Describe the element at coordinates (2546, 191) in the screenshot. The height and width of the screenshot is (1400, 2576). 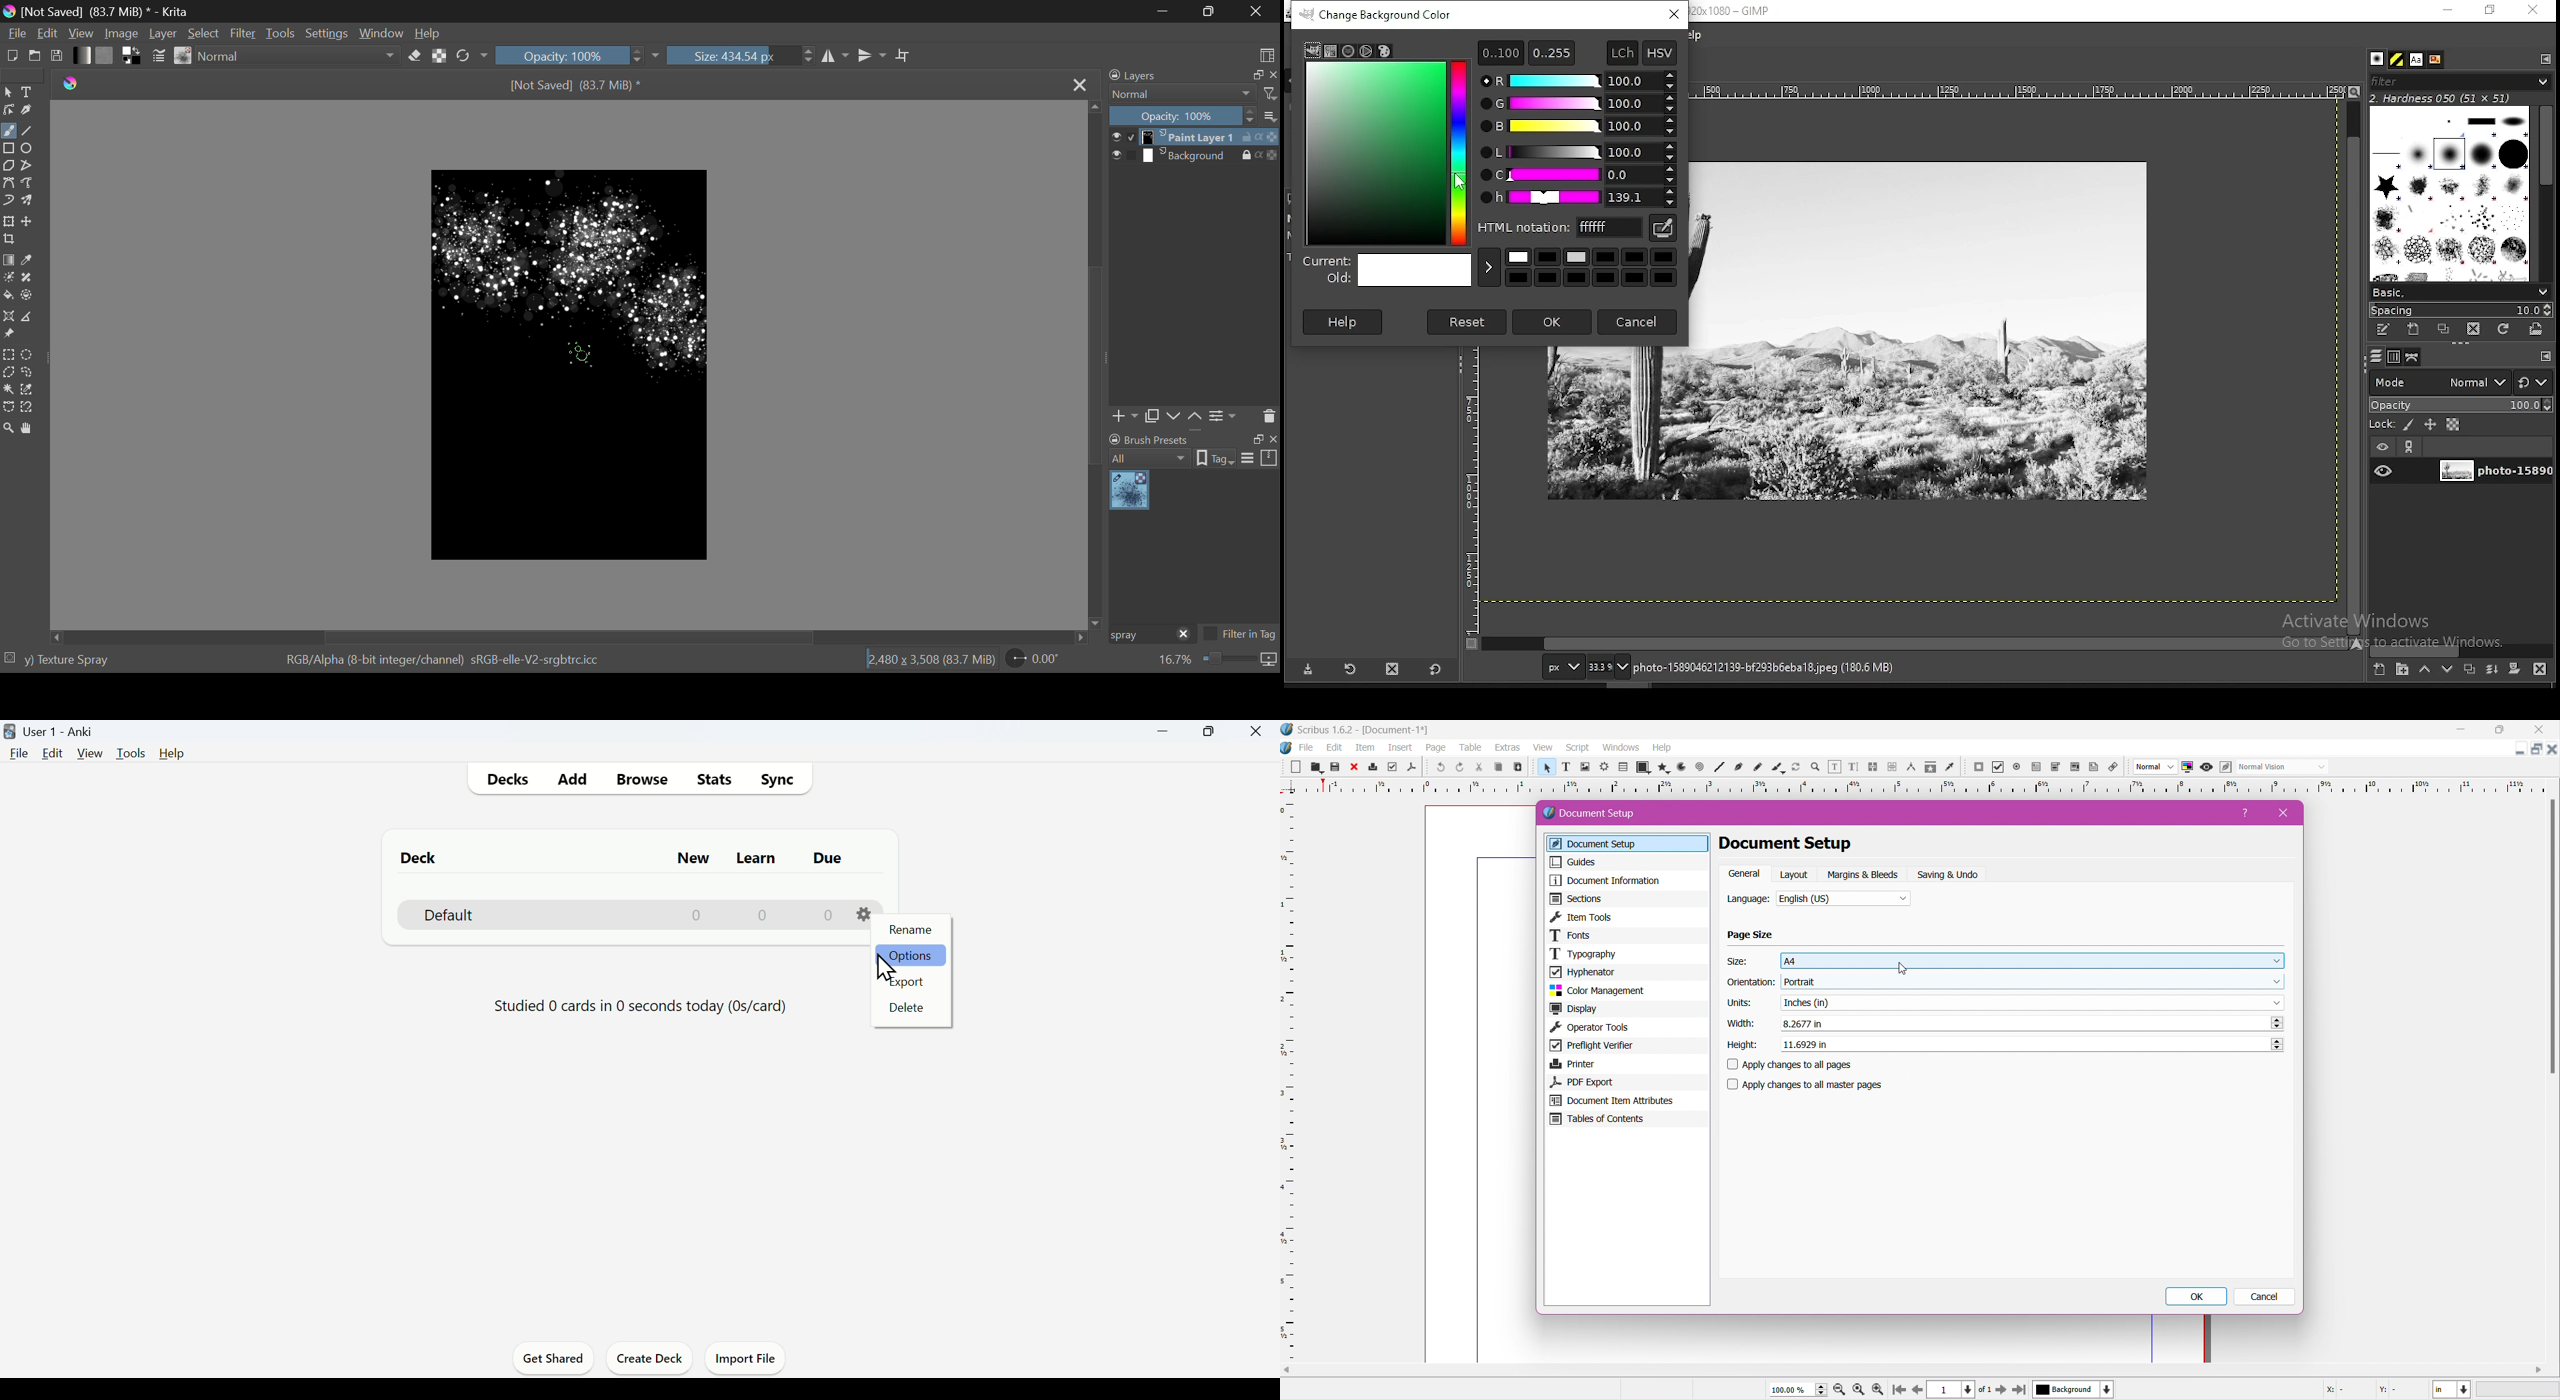
I see `scroll bar` at that location.